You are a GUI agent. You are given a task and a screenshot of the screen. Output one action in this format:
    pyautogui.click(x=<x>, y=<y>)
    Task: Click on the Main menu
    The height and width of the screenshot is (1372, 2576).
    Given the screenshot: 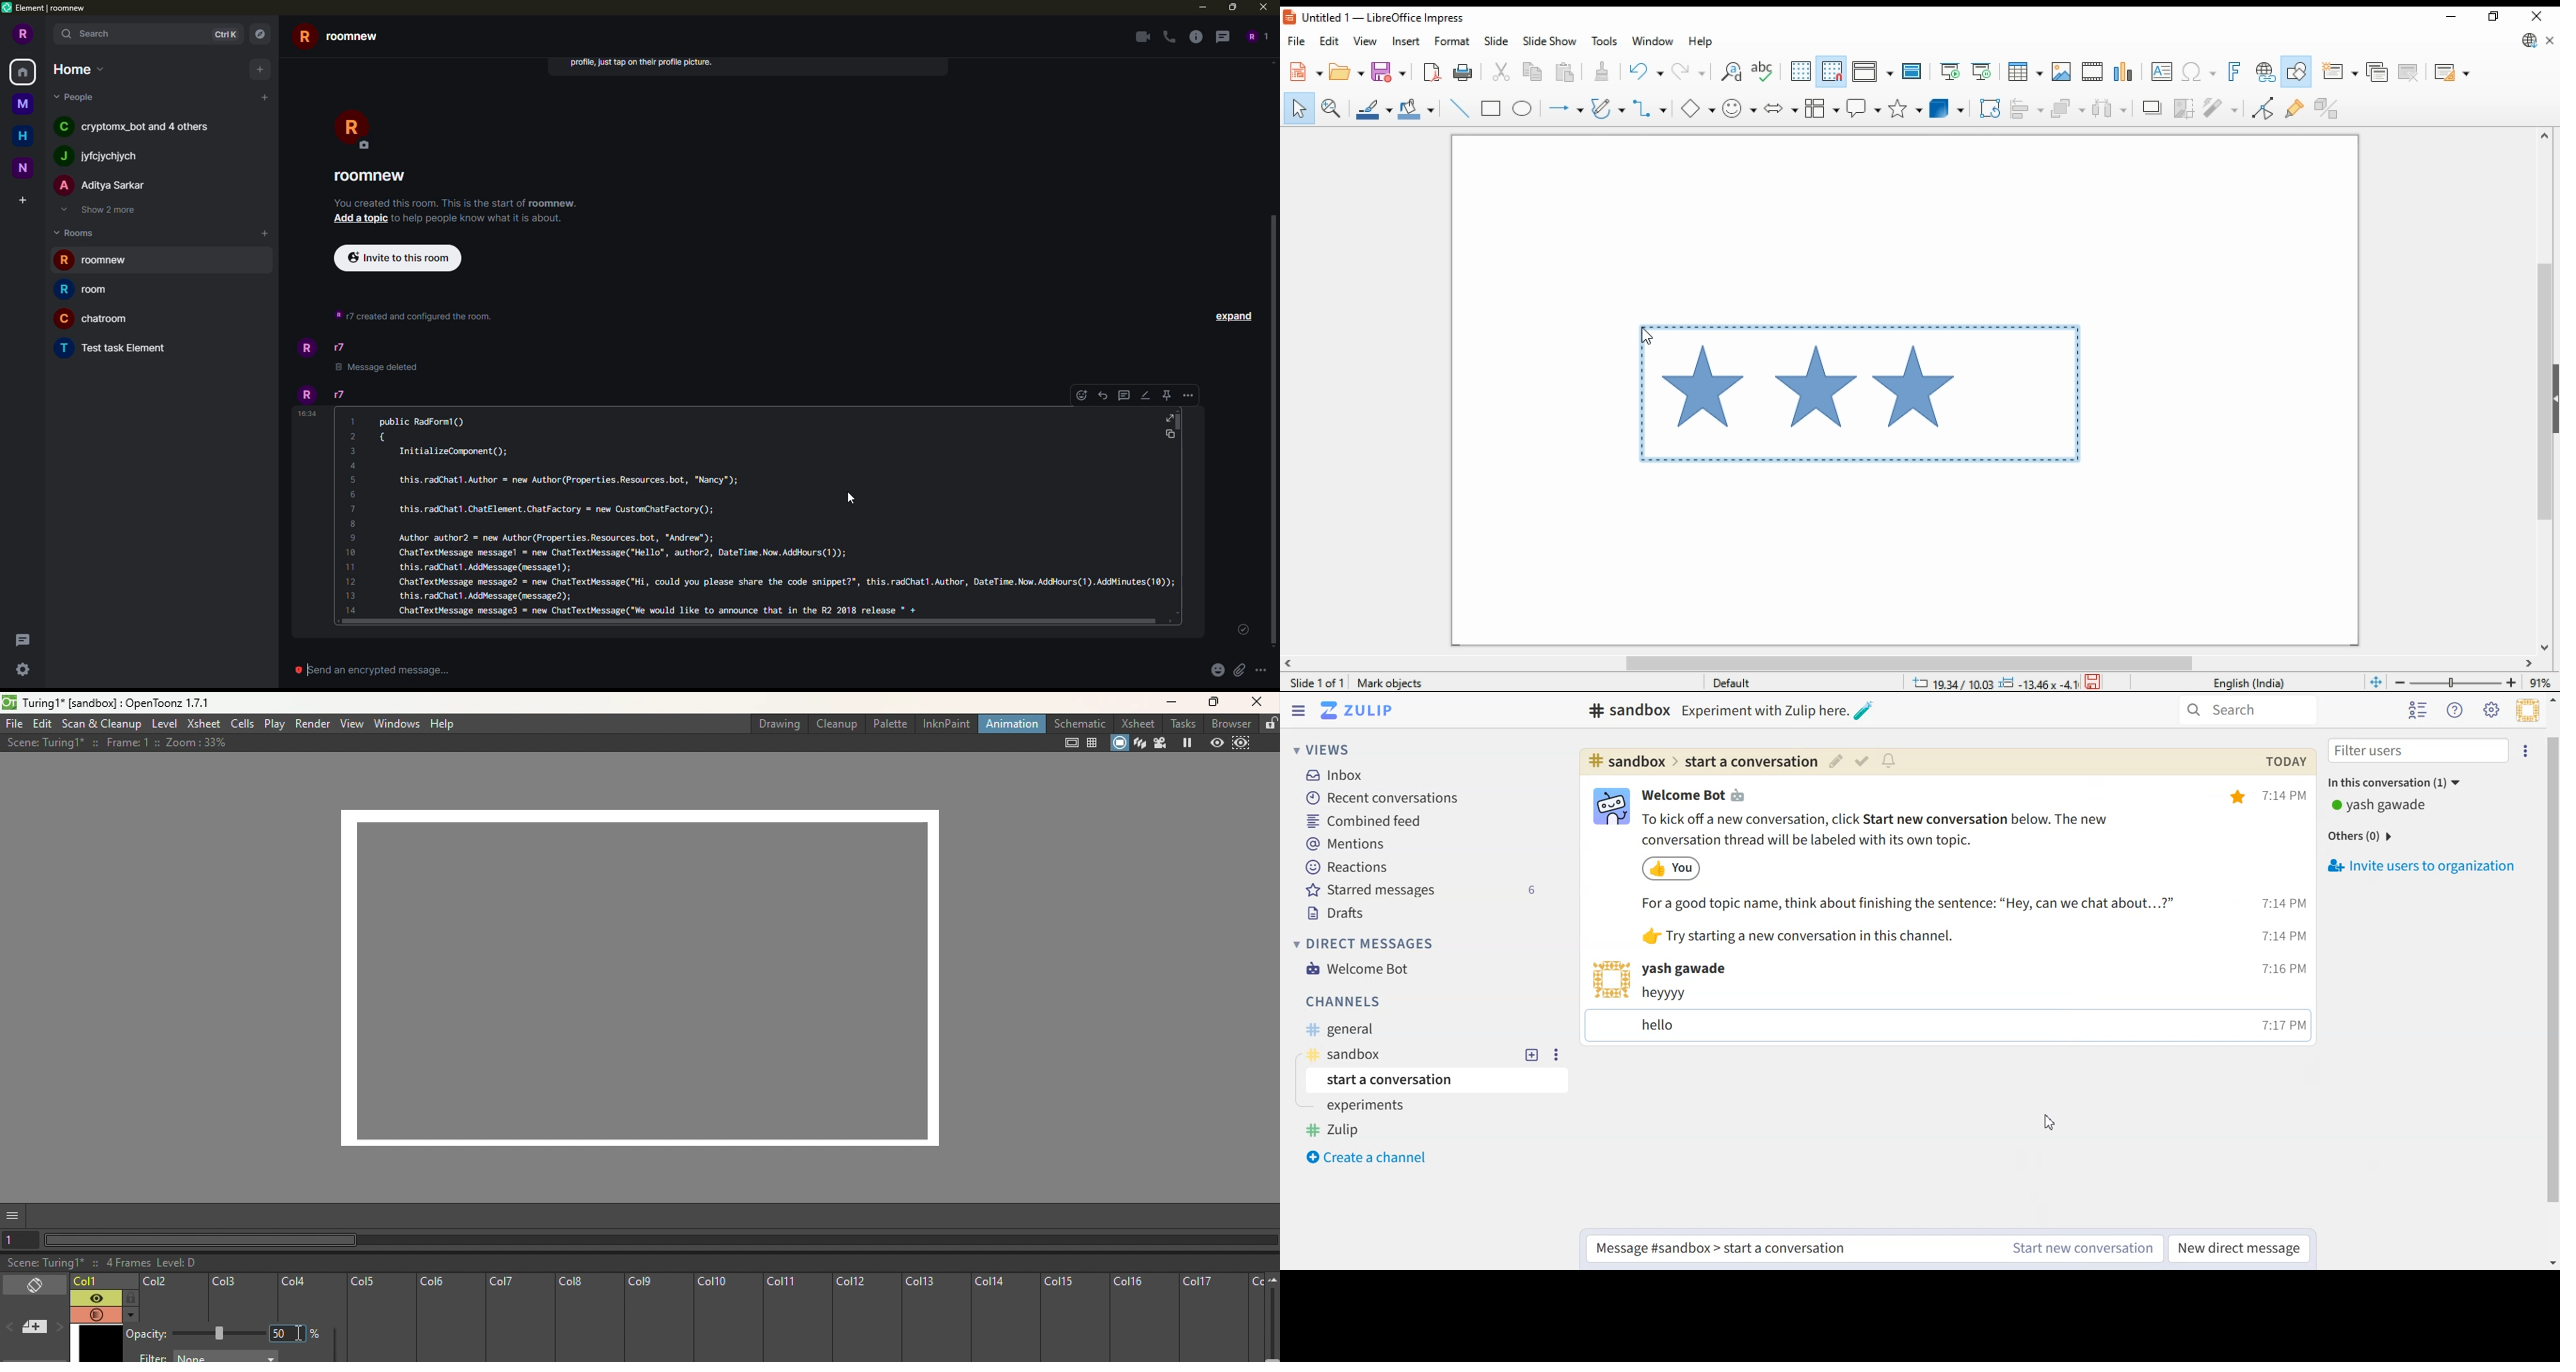 What is the action you would take?
    pyautogui.click(x=2491, y=710)
    